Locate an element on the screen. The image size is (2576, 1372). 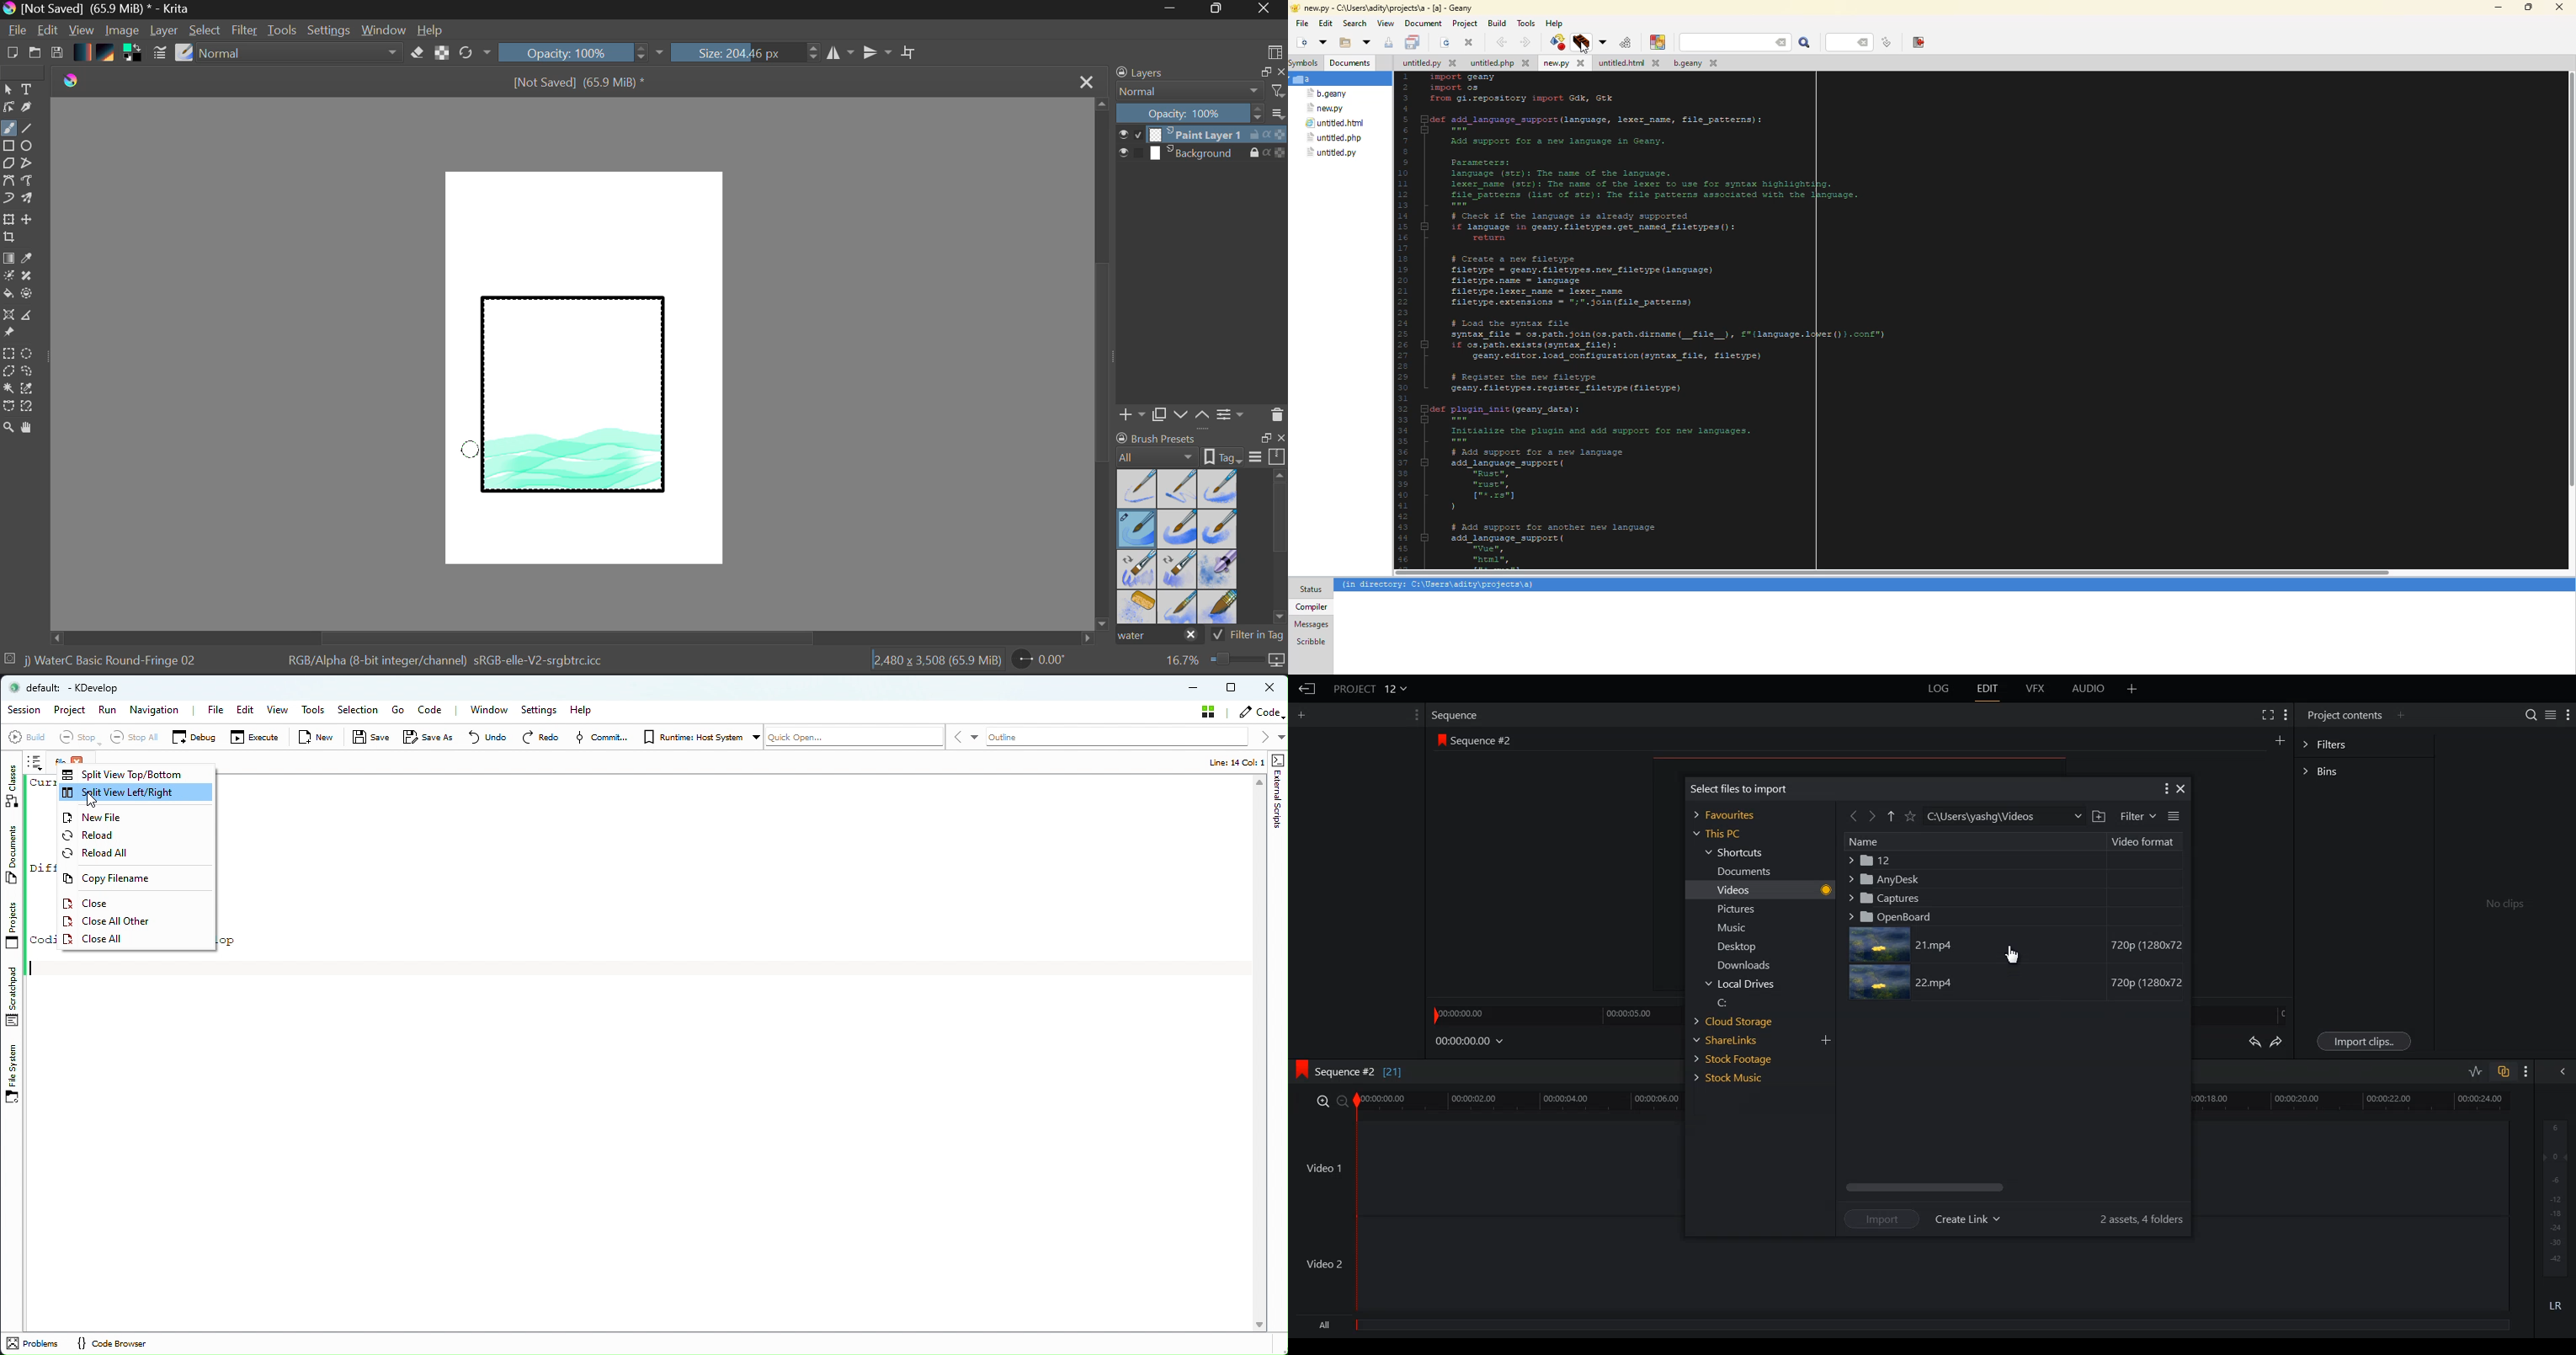
Dynamic Brush is located at coordinates (8, 199).